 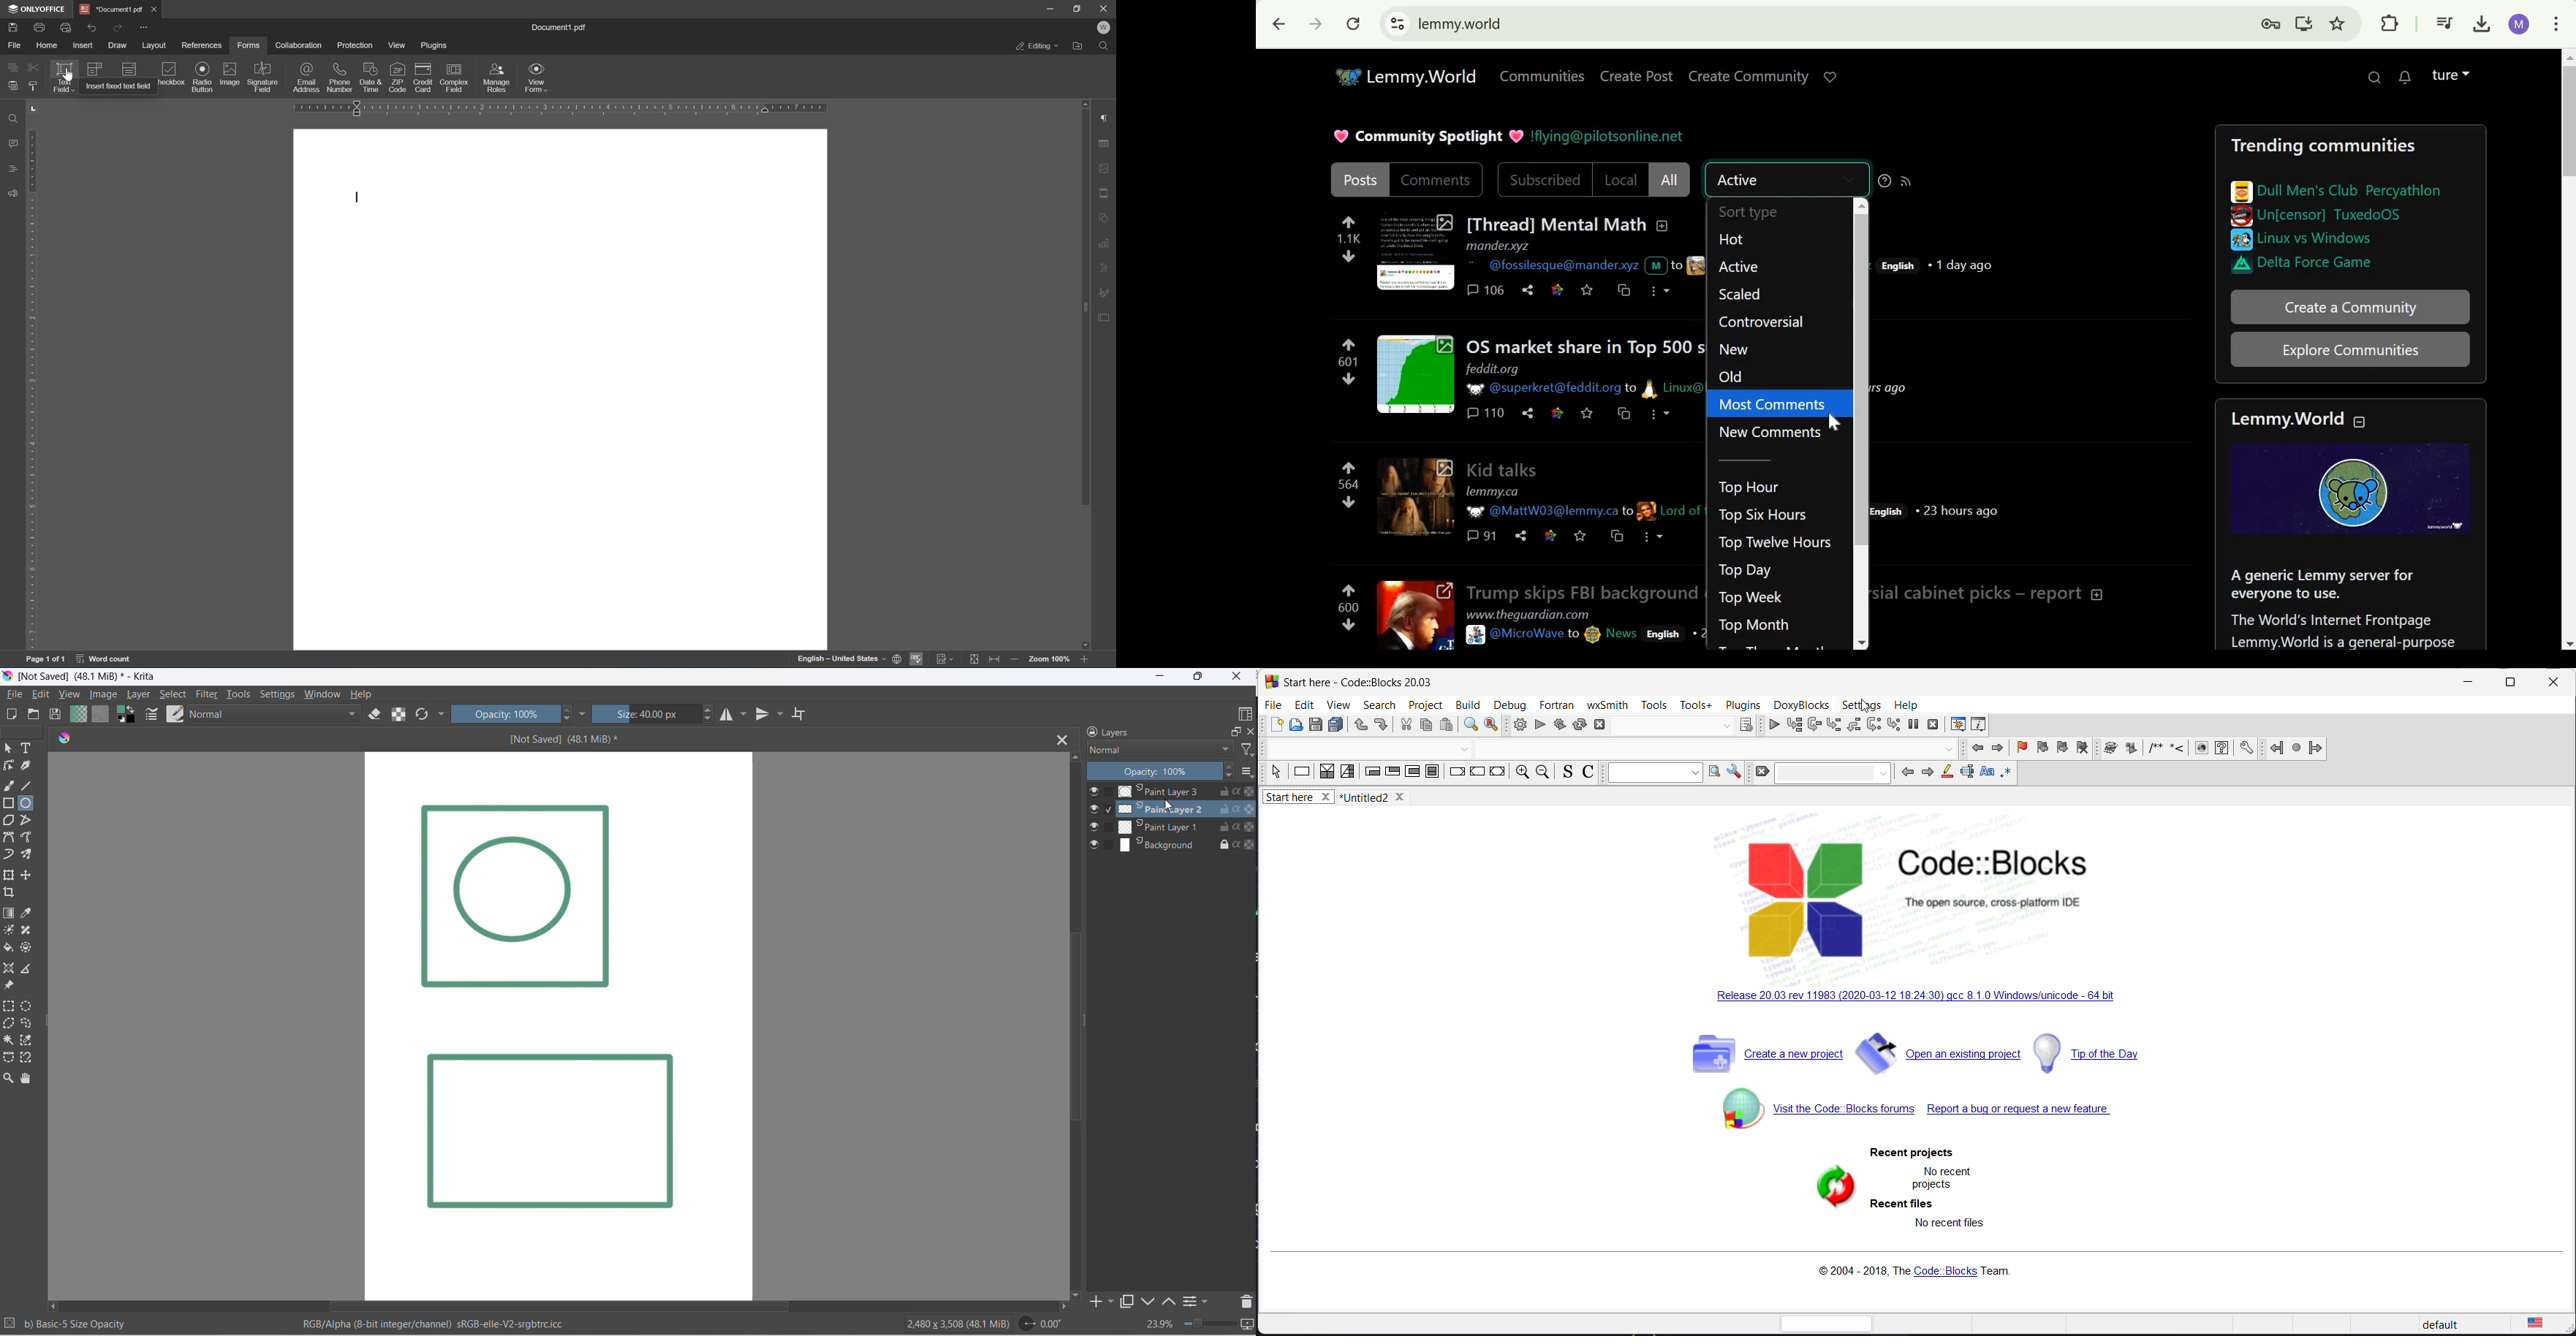 What do you see at coordinates (2536, 1323) in the screenshot?
I see `text language` at bounding box center [2536, 1323].